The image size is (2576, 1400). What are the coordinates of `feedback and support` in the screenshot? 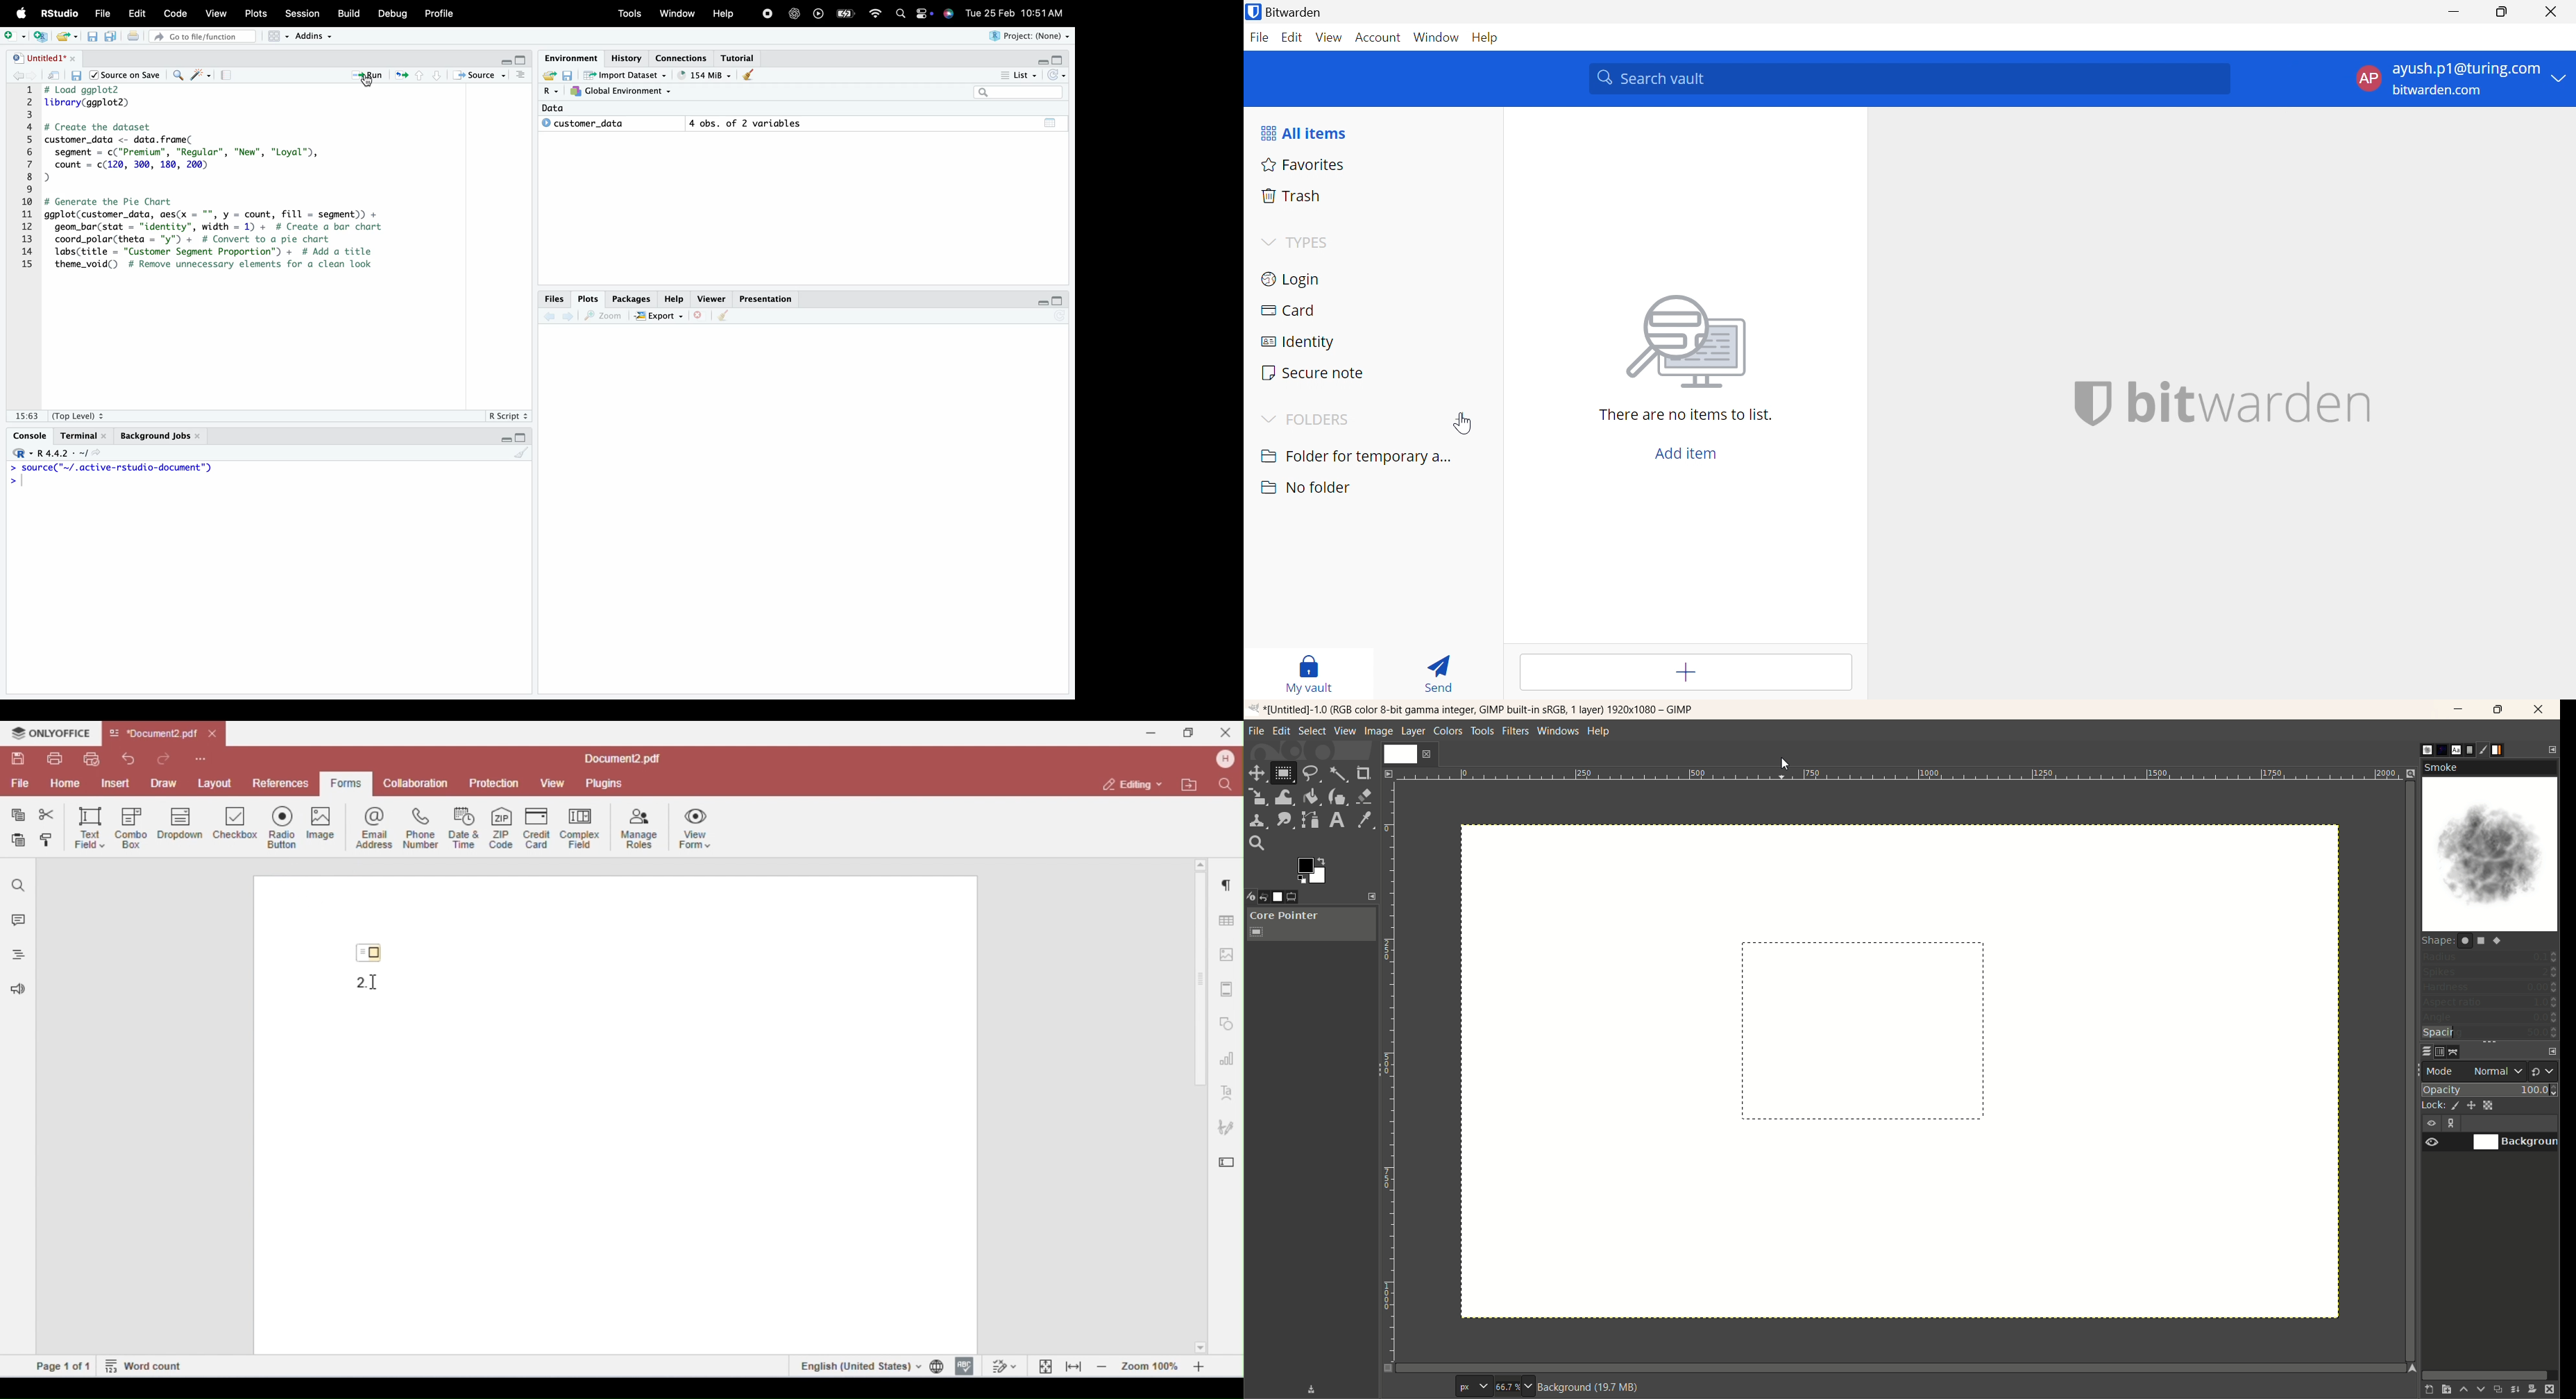 It's located at (15, 991).